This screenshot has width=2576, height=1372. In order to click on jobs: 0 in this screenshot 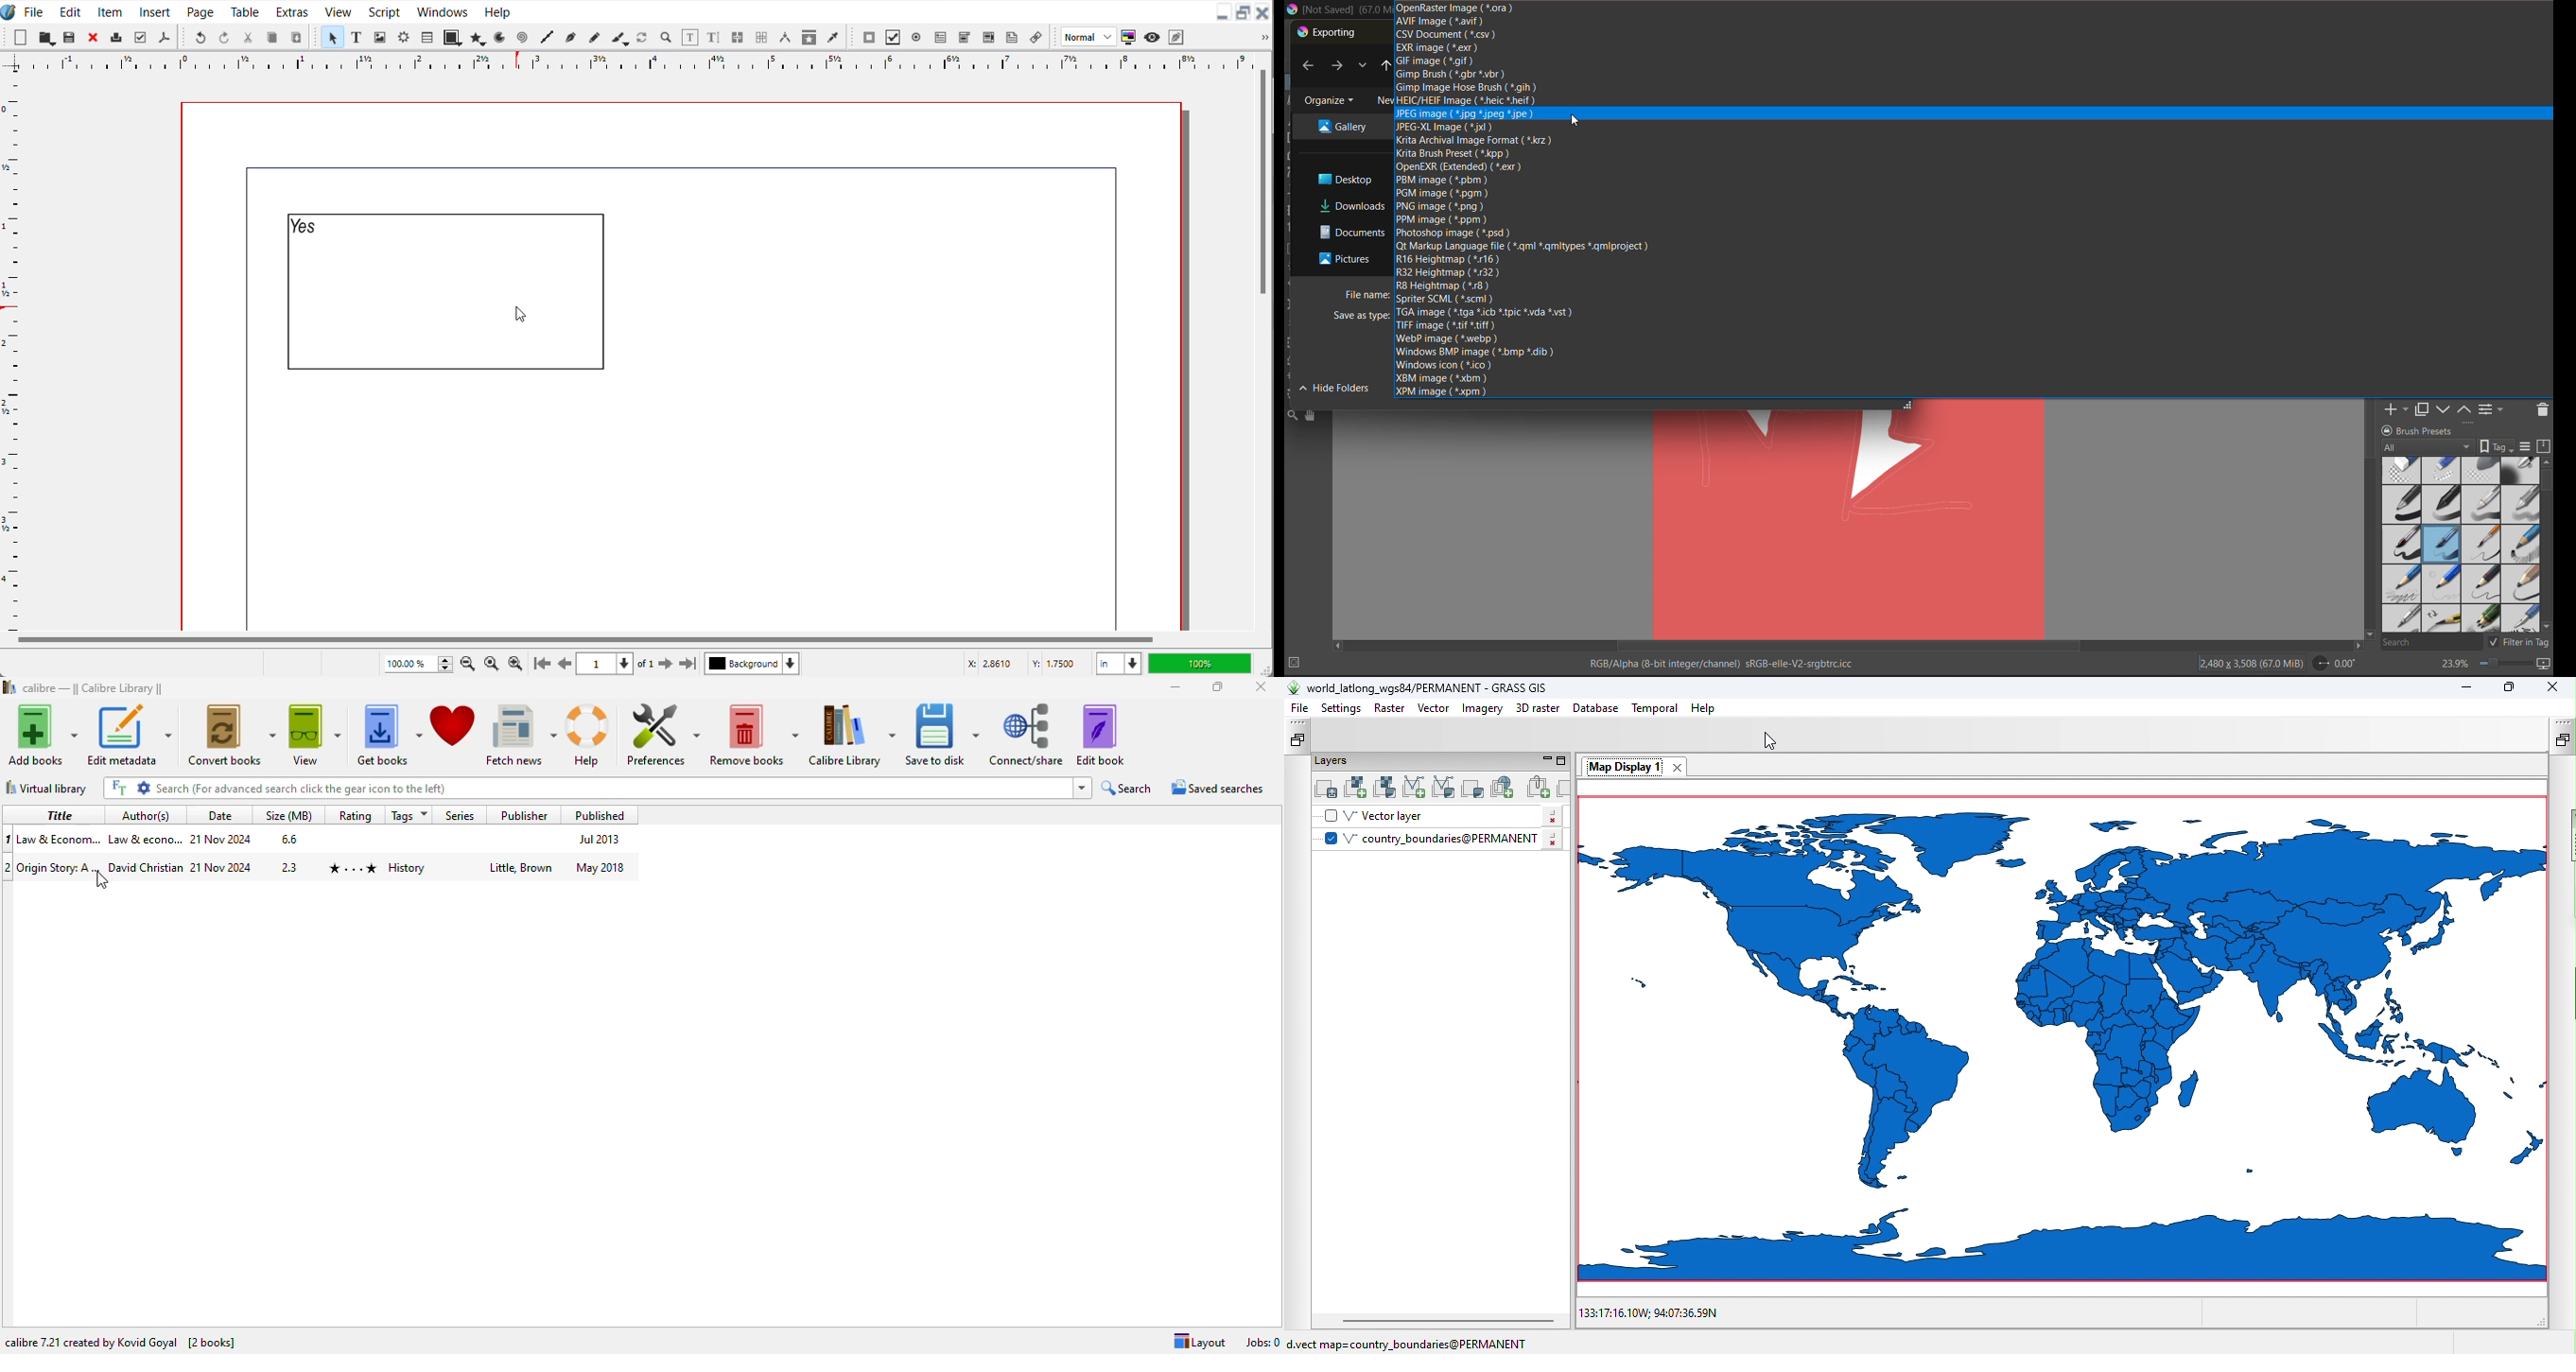, I will do `click(1264, 1342)`.